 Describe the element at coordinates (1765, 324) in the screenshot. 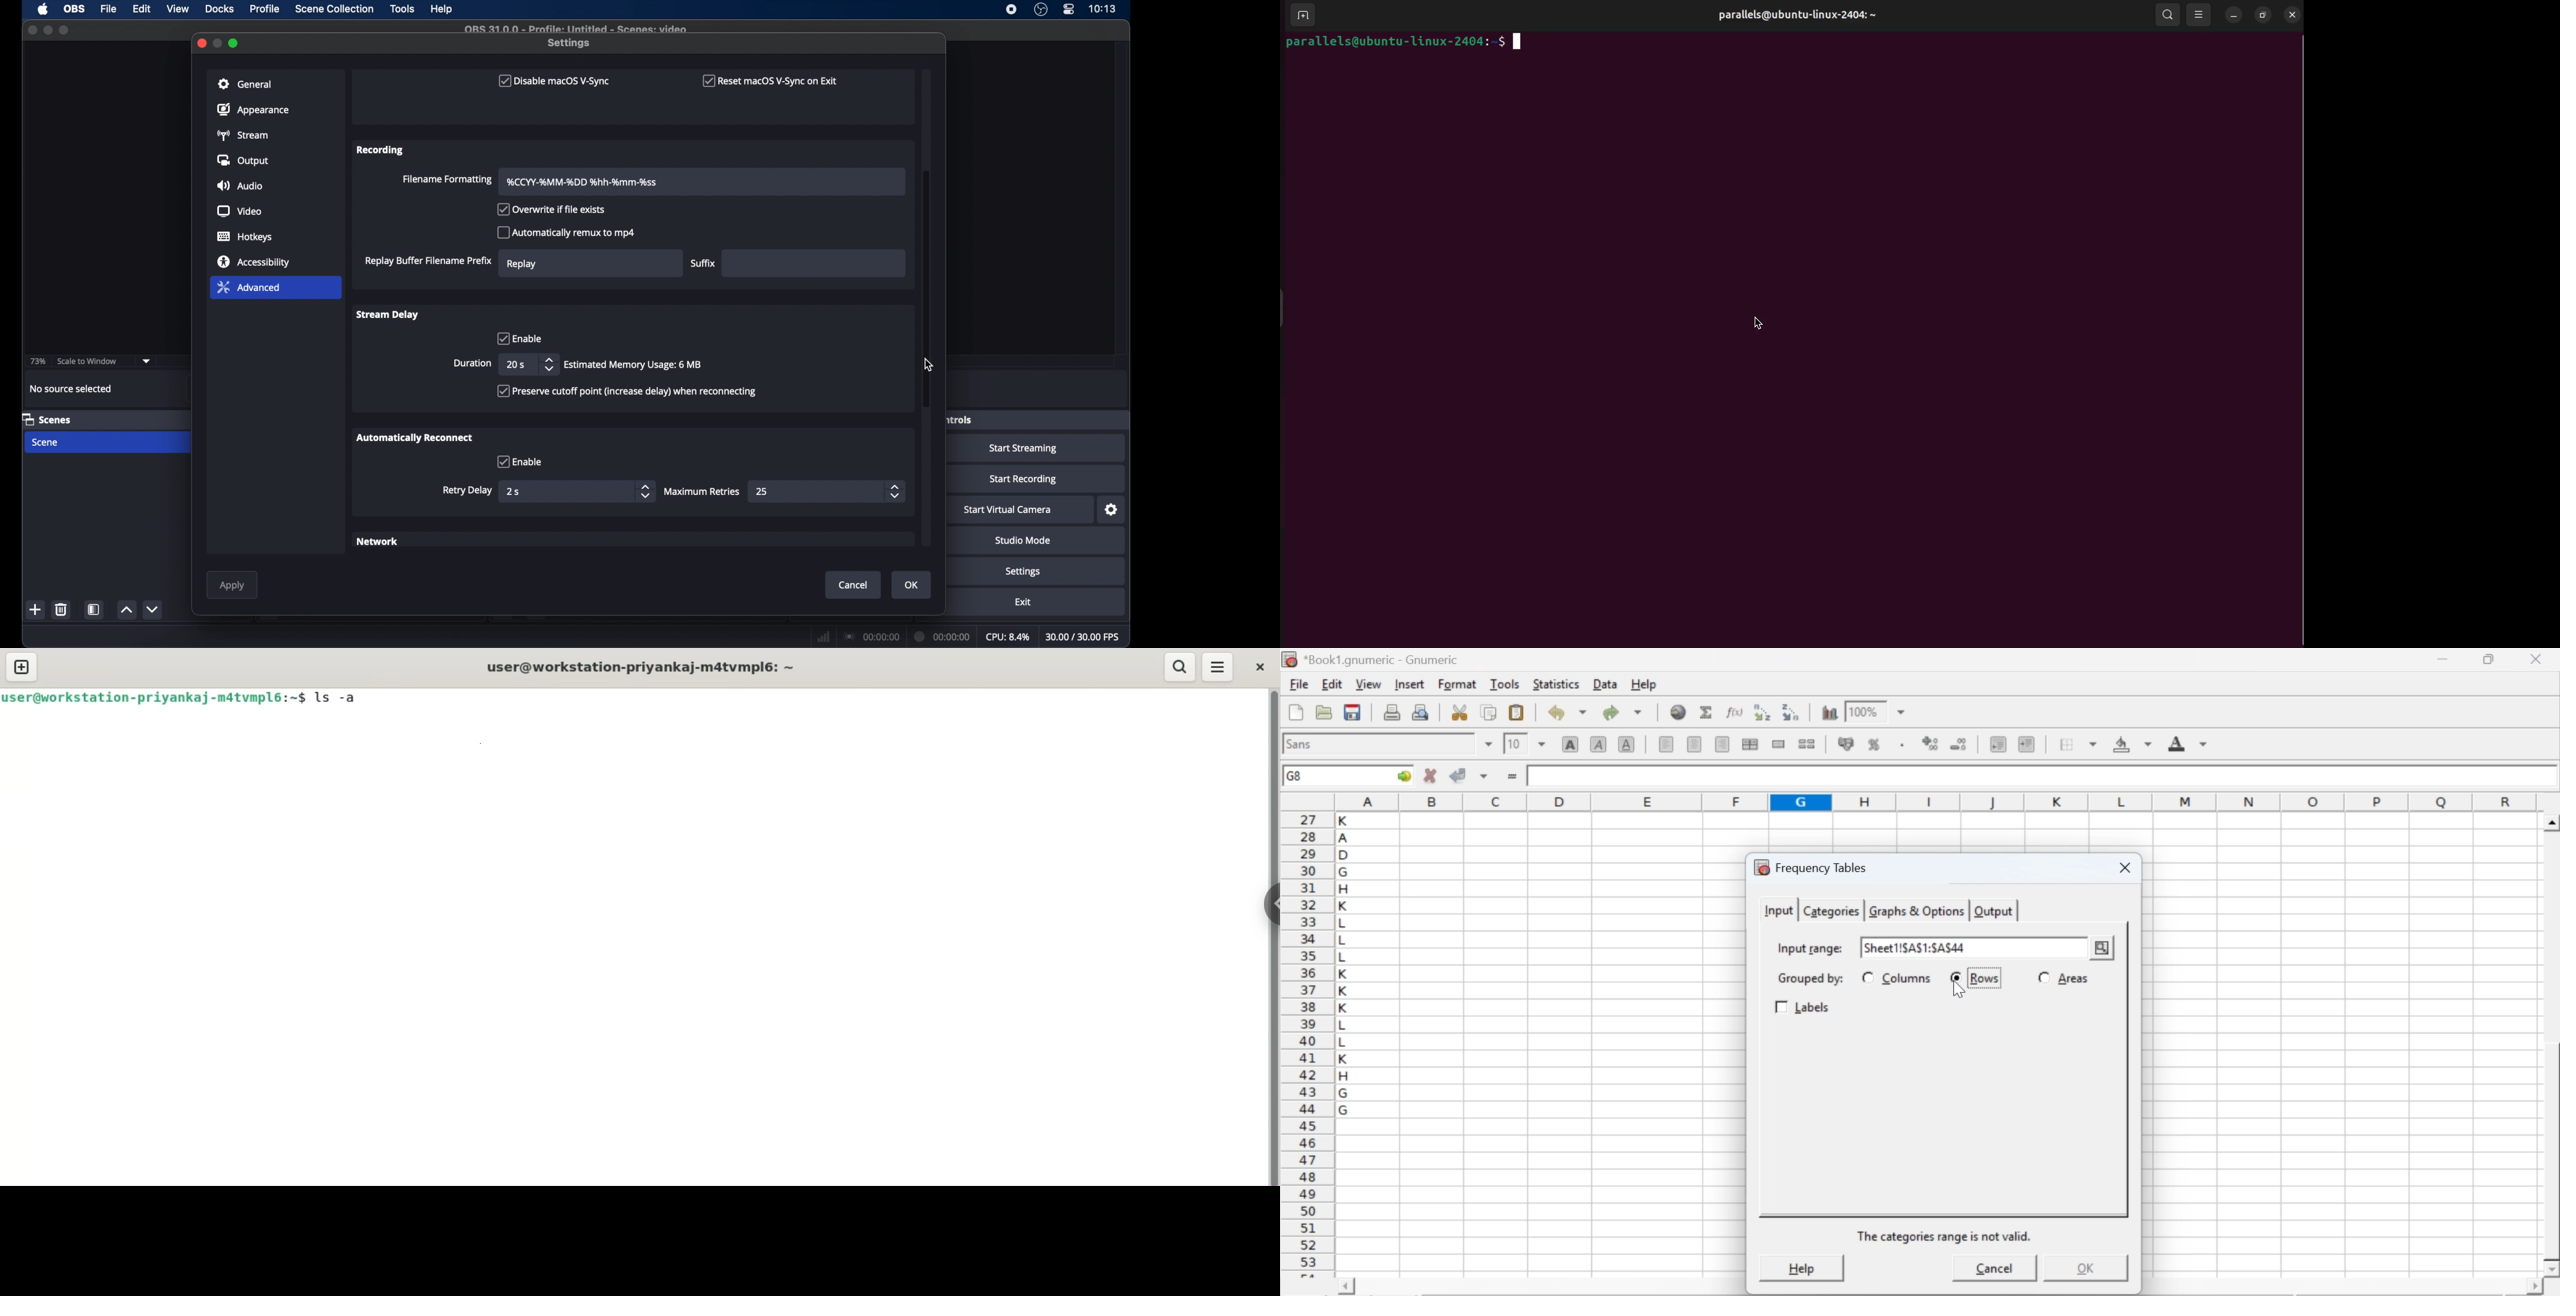

I see `cursor` at that location.